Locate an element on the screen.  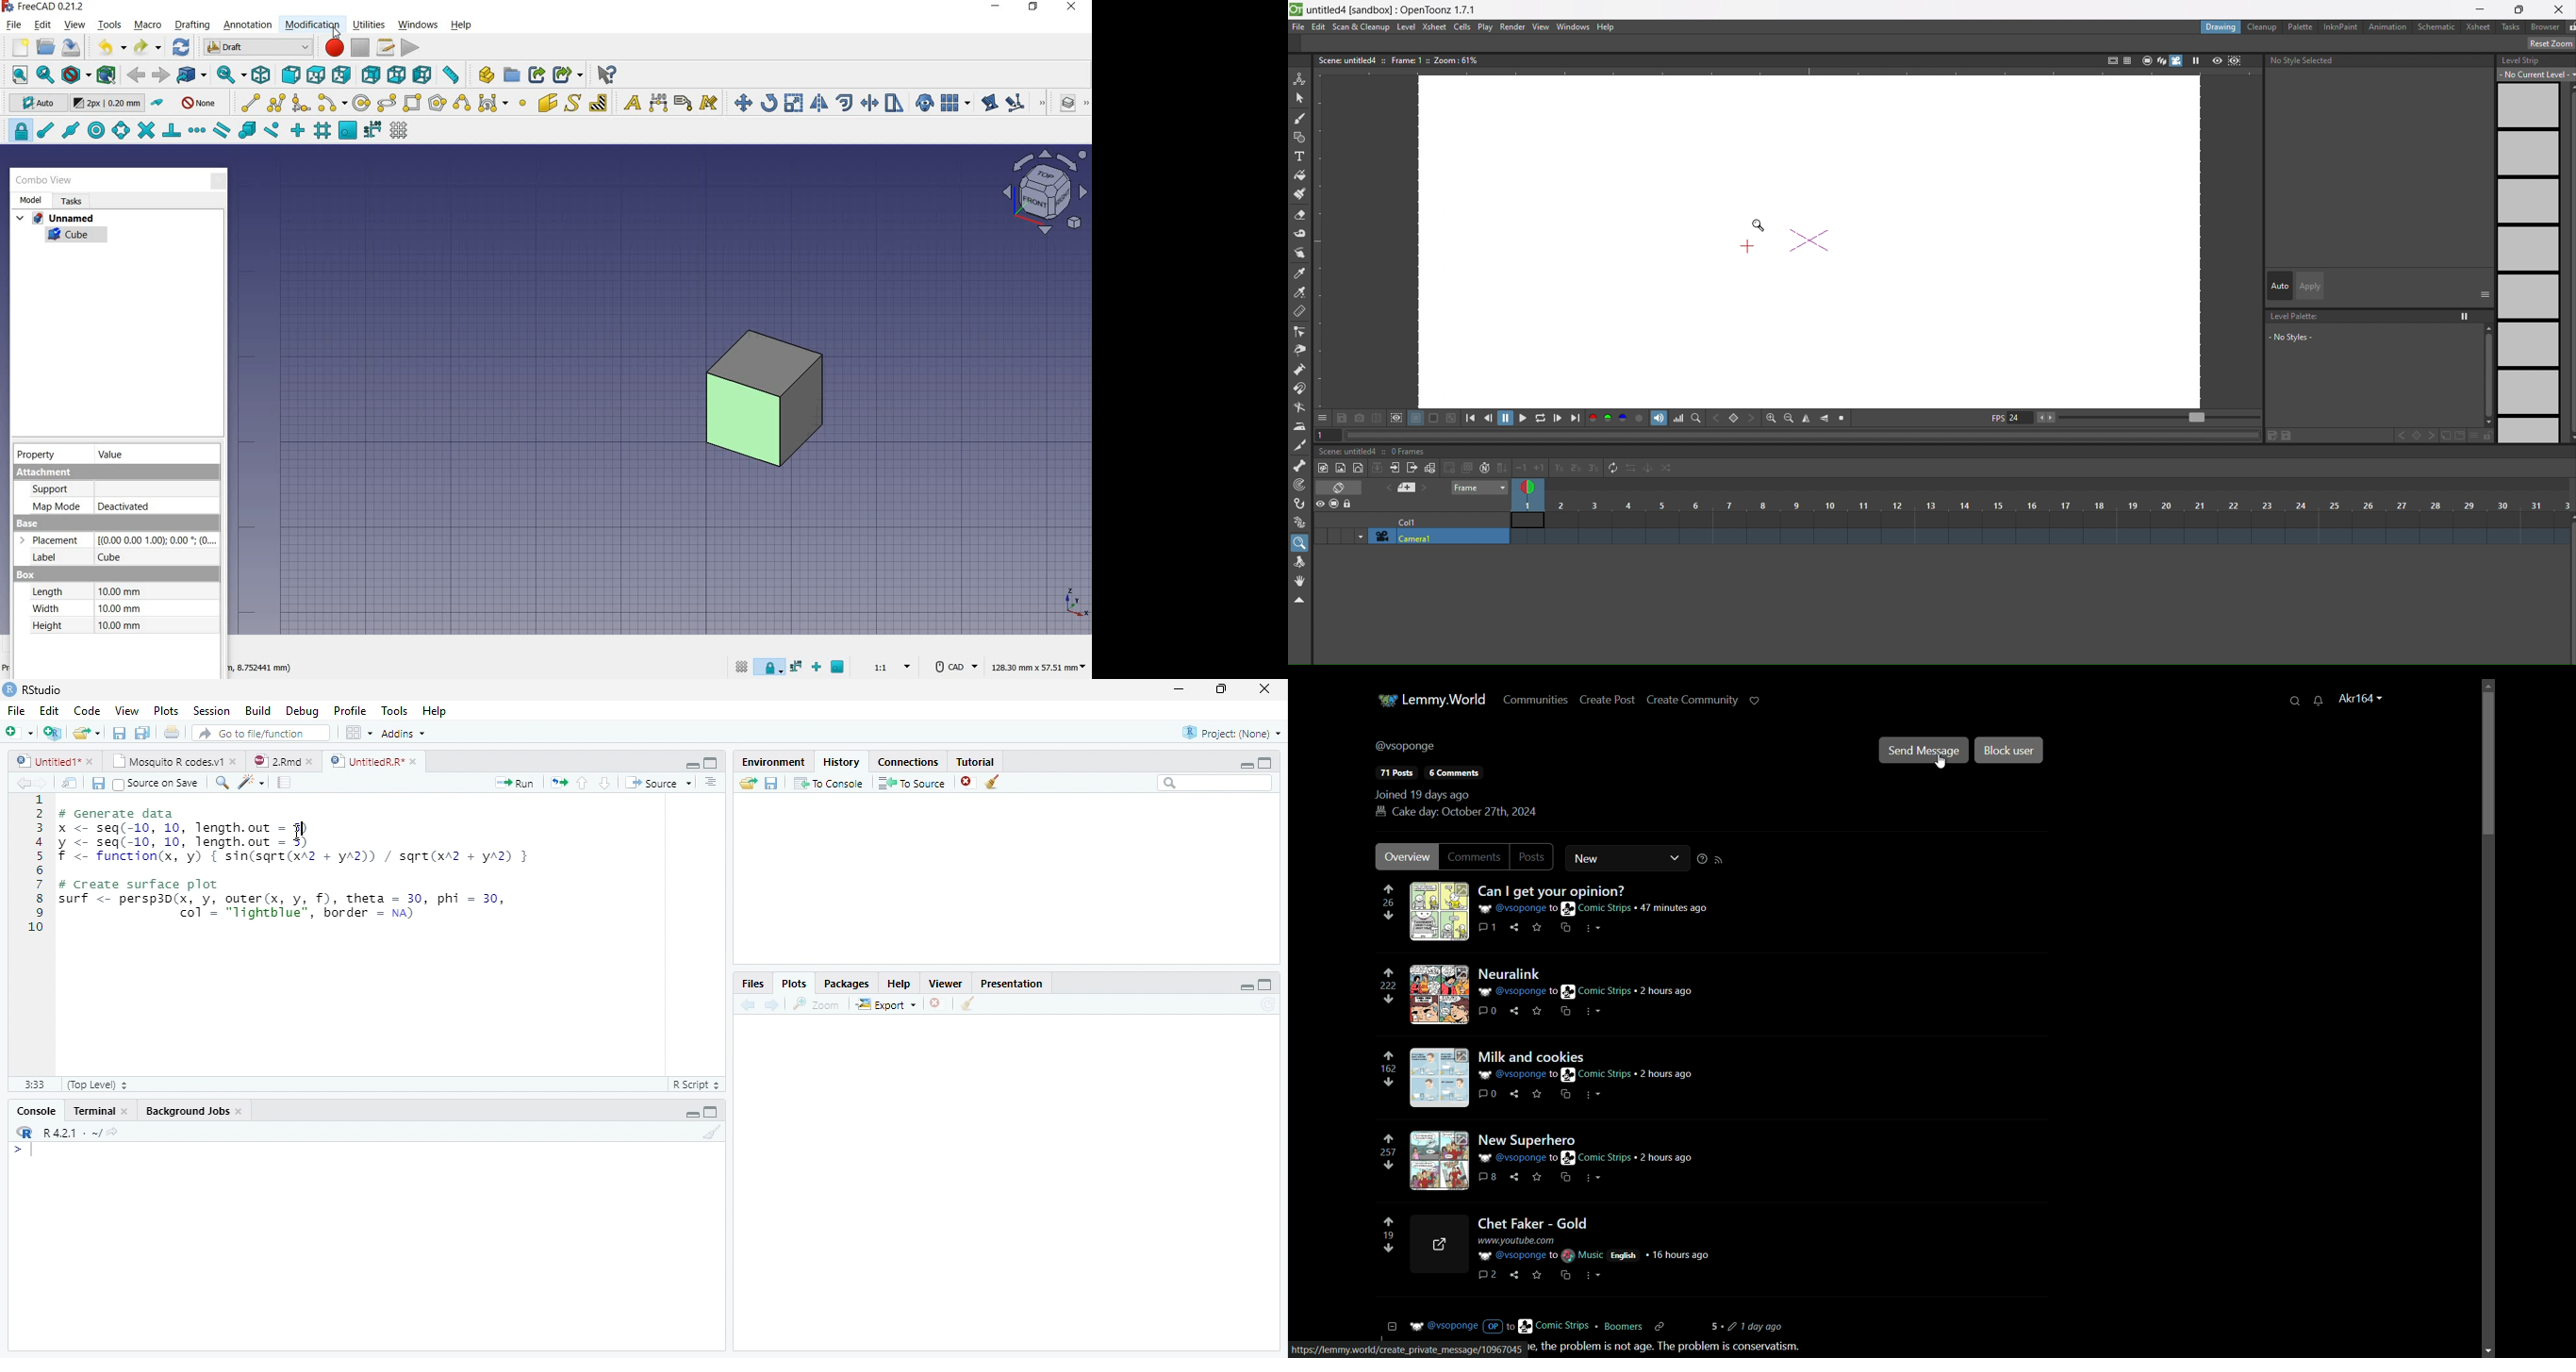
Plots is located at coordinates (795, 983).